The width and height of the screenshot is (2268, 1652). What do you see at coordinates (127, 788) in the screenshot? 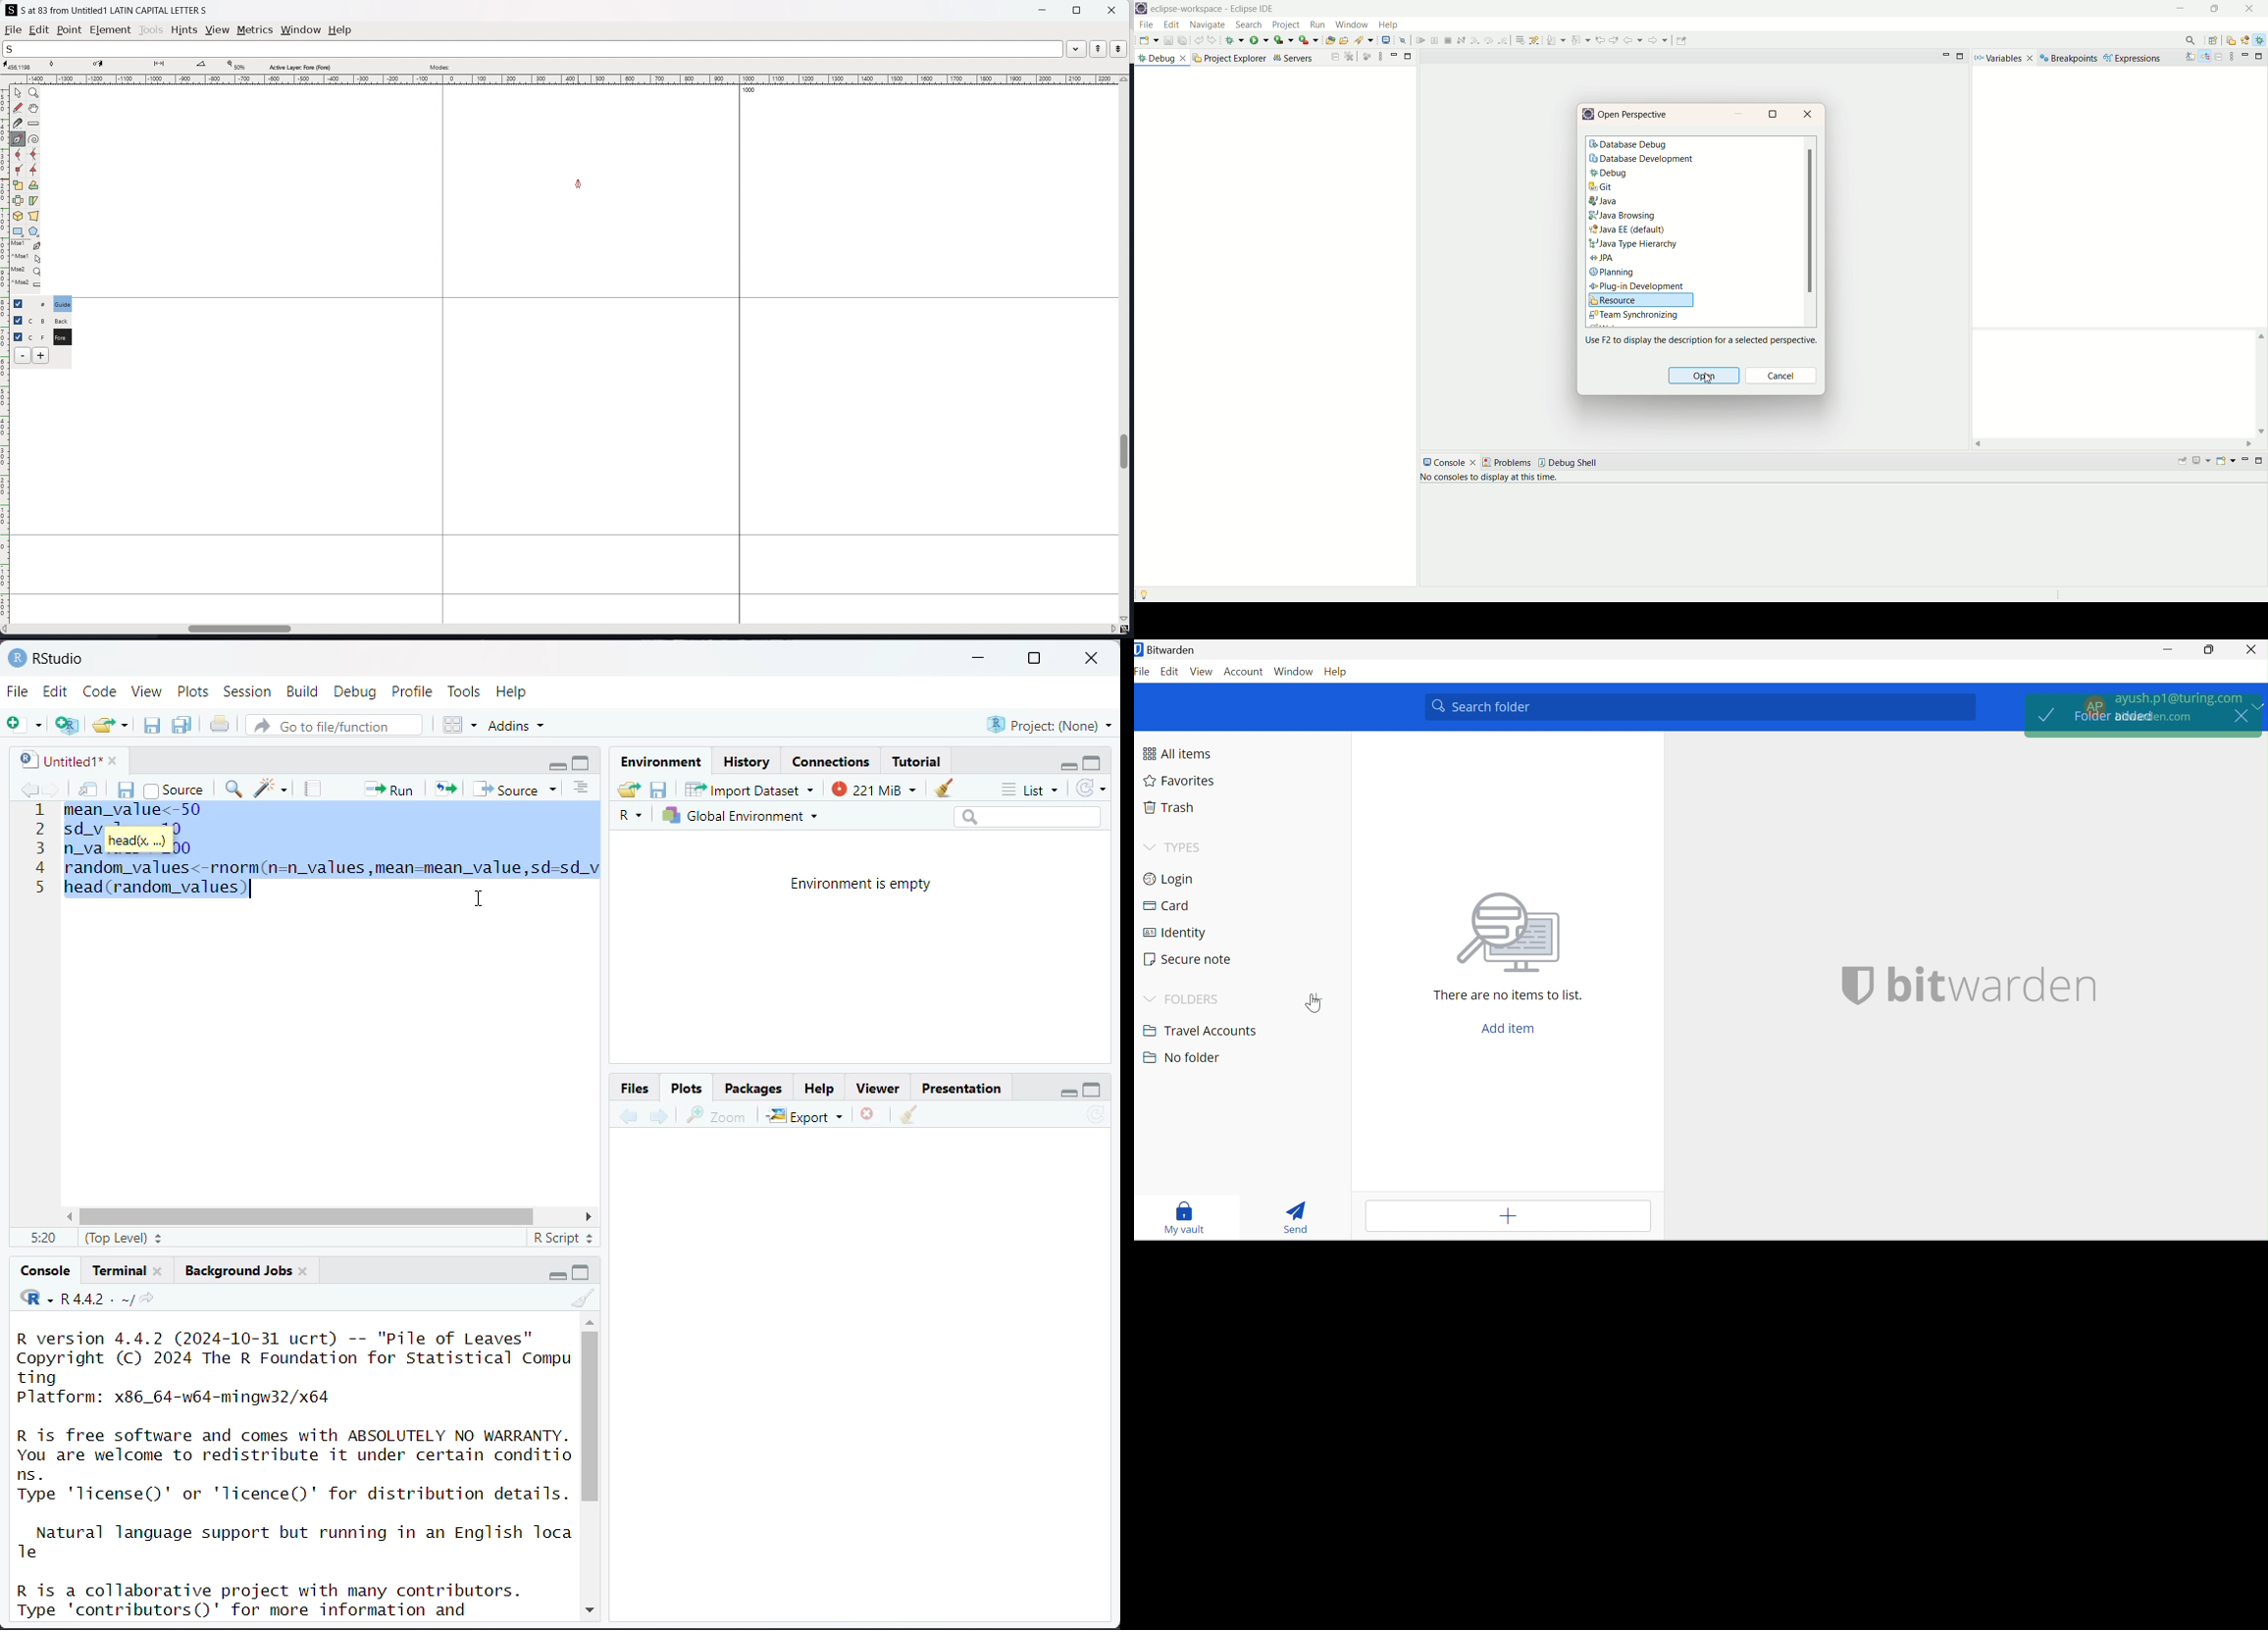
I see `save current document` at bounding box center [127, 788].